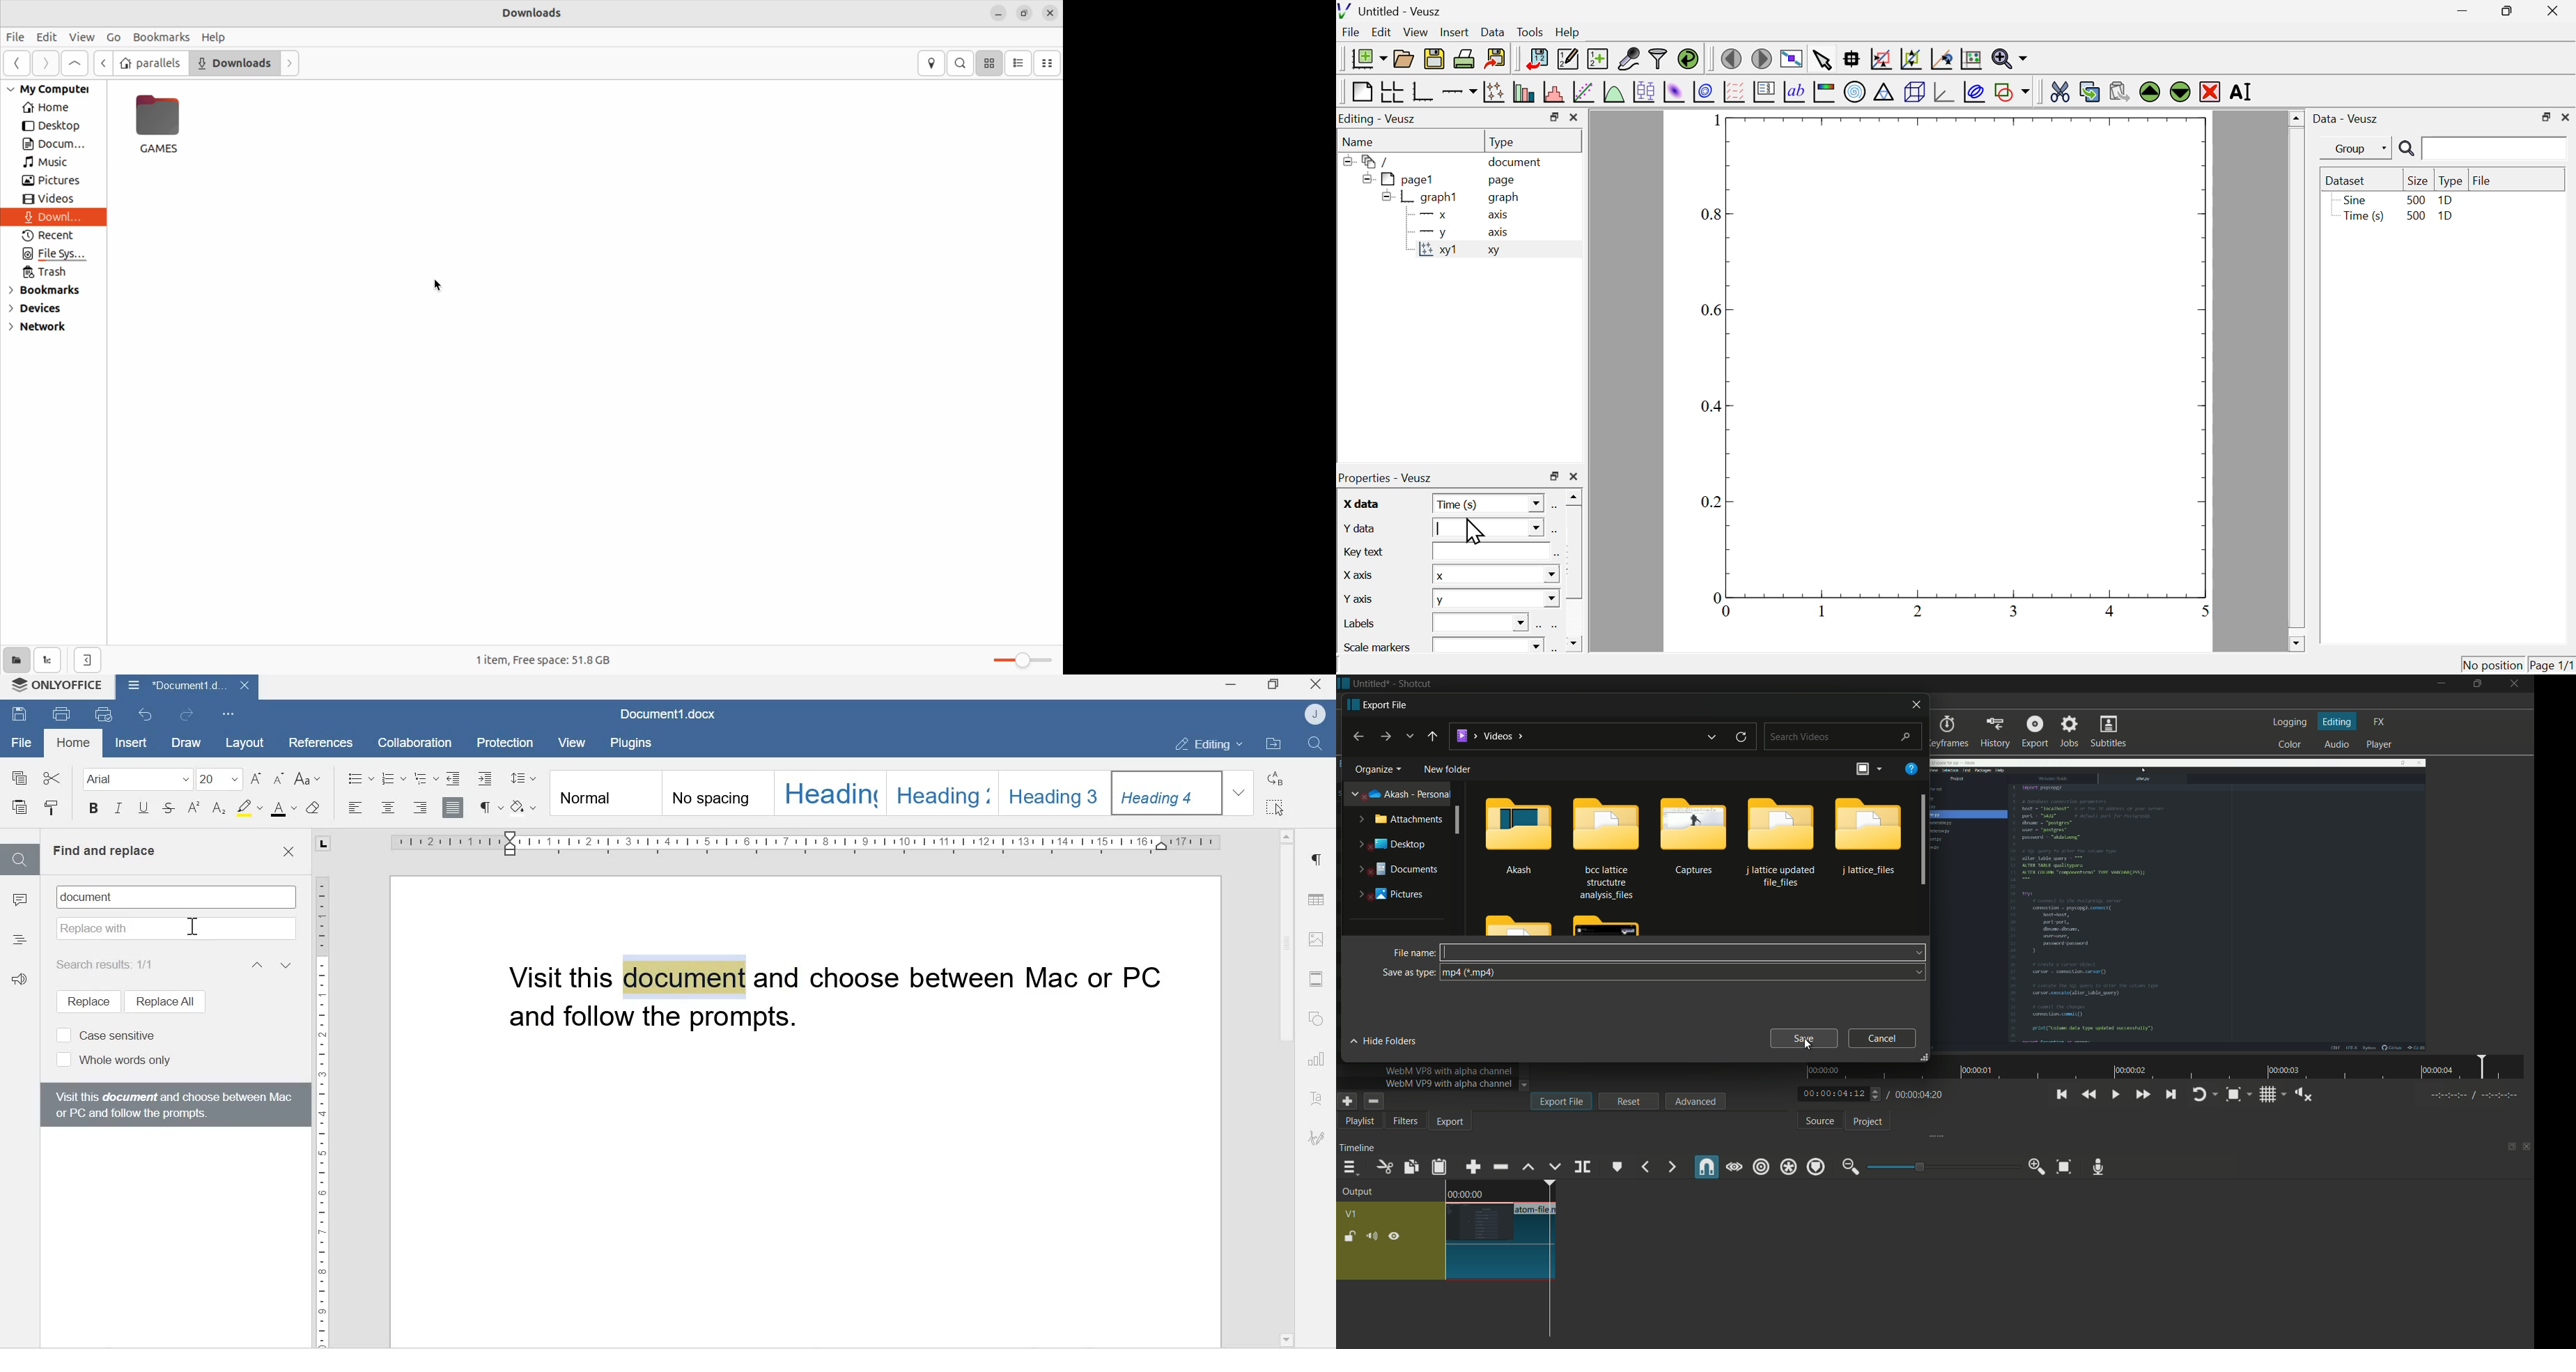 Image resolution: width=2576 pixels, height=1372 pixels. What do you see at coordinates (1317, 714) in the screenshot?
I see `Account` at bounding box center [1317, 714].